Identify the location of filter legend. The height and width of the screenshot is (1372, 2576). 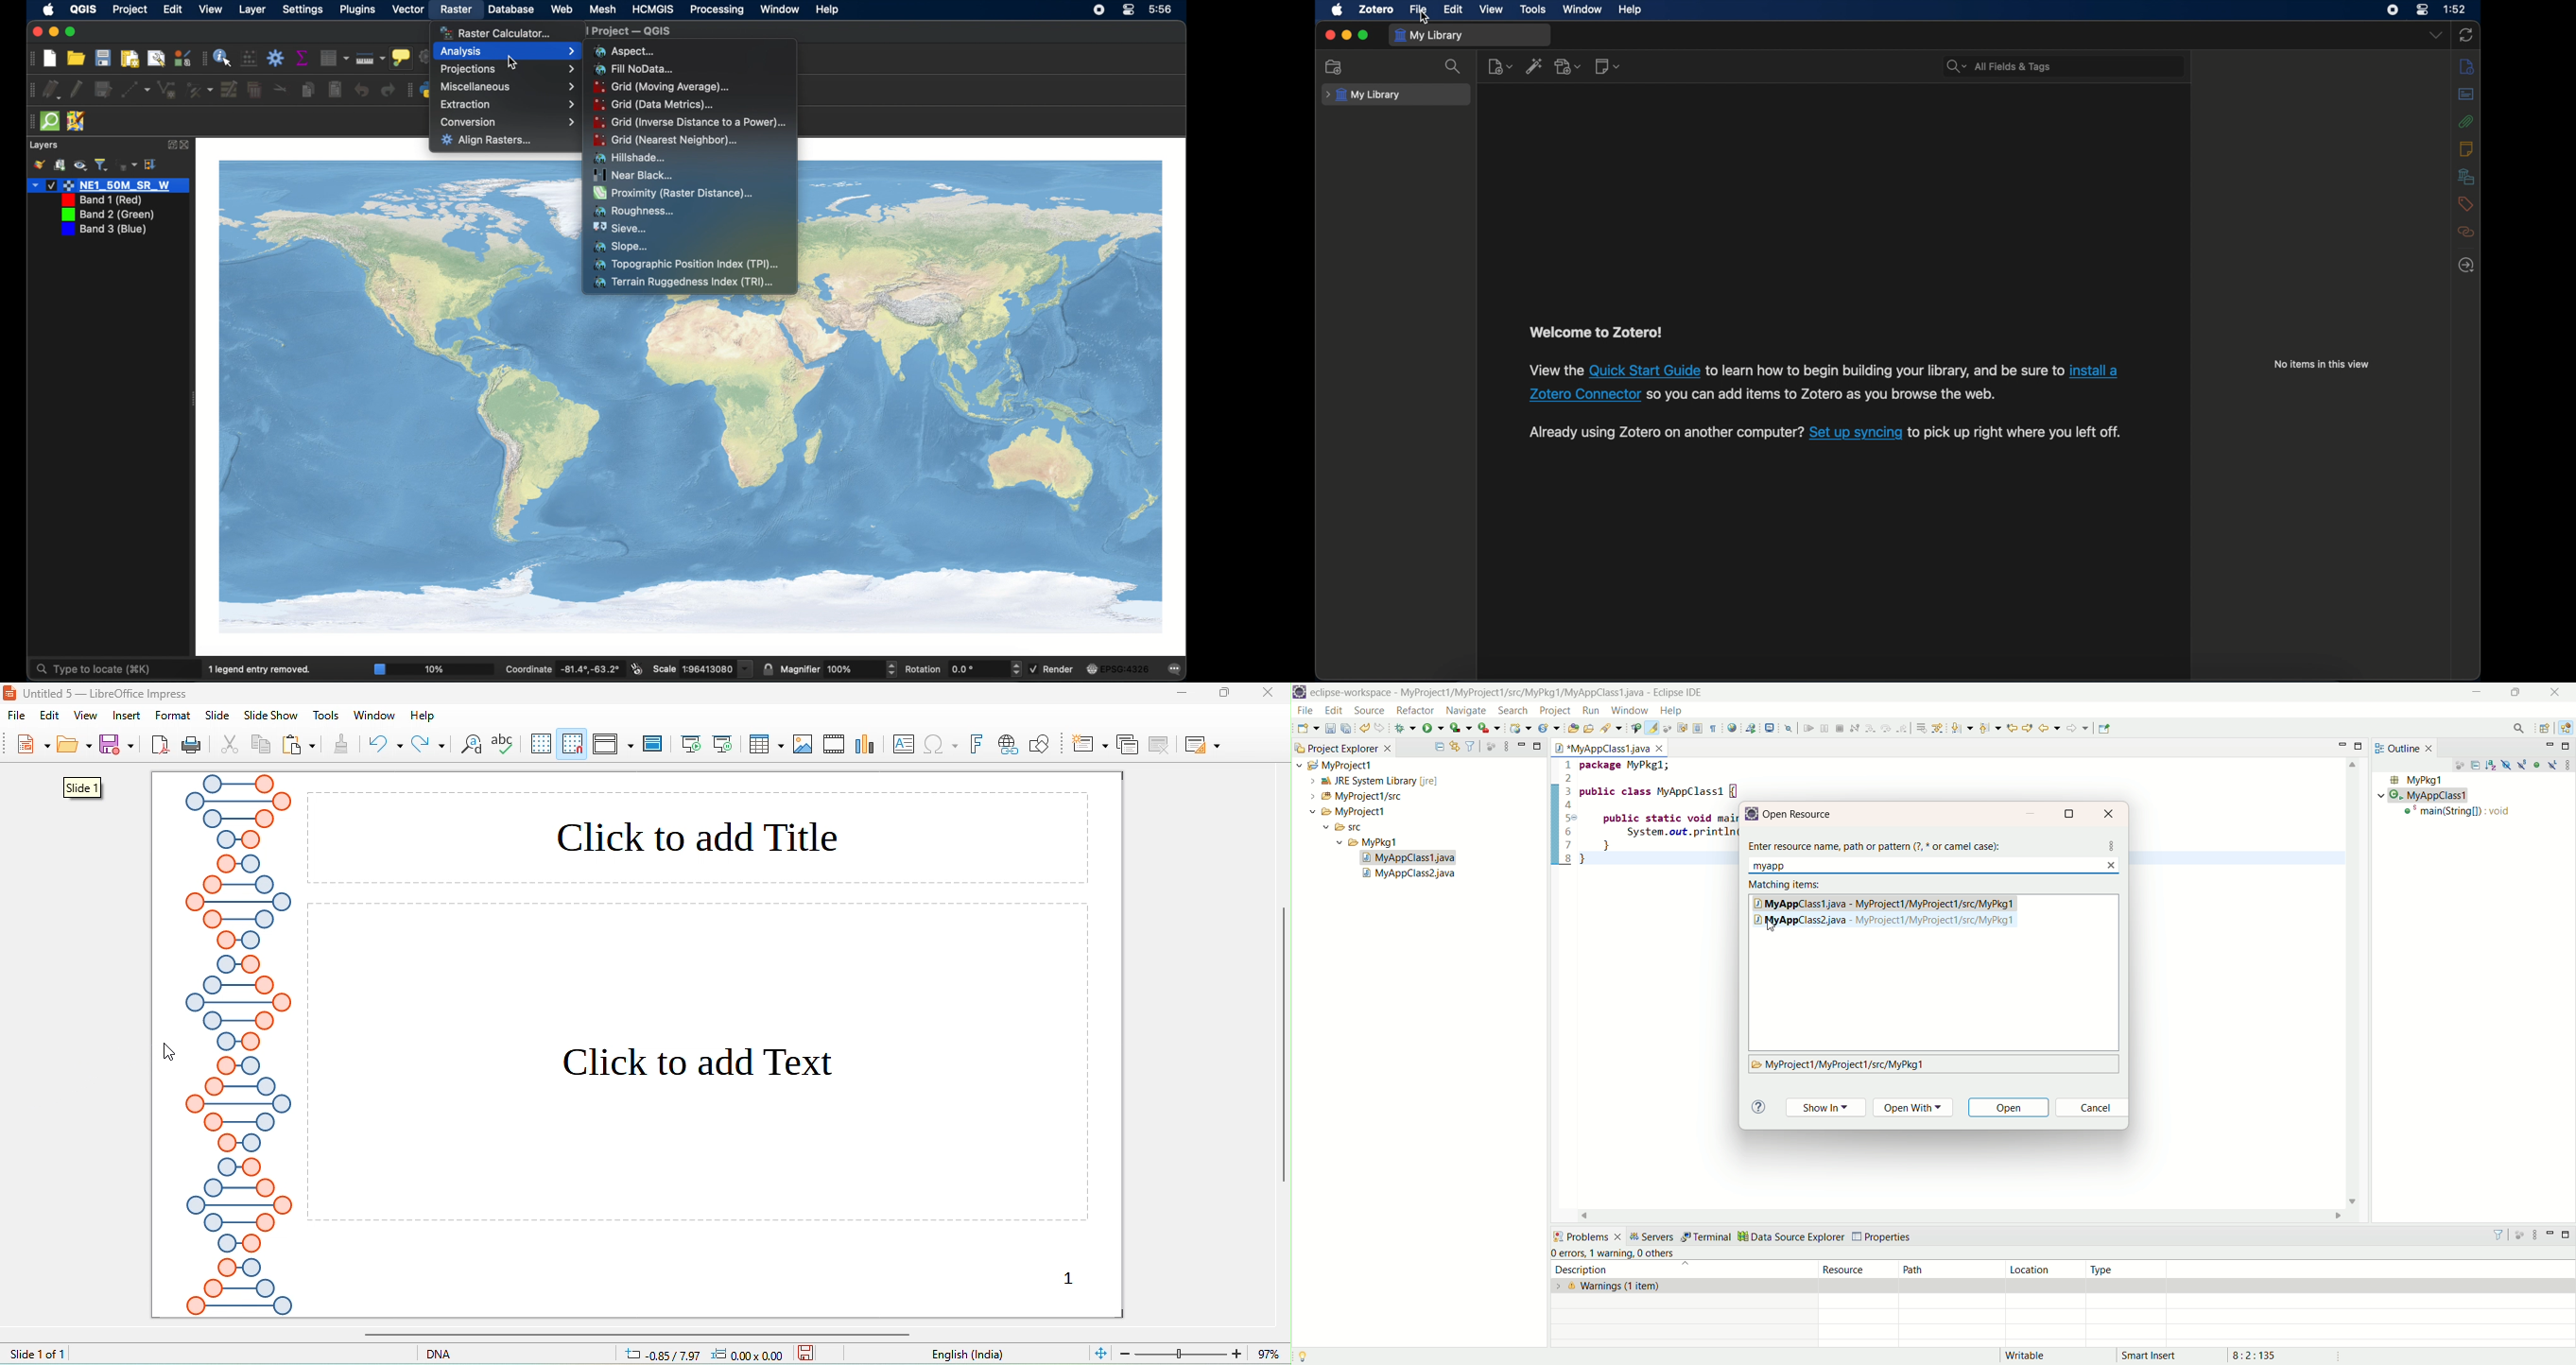
(102, 164).